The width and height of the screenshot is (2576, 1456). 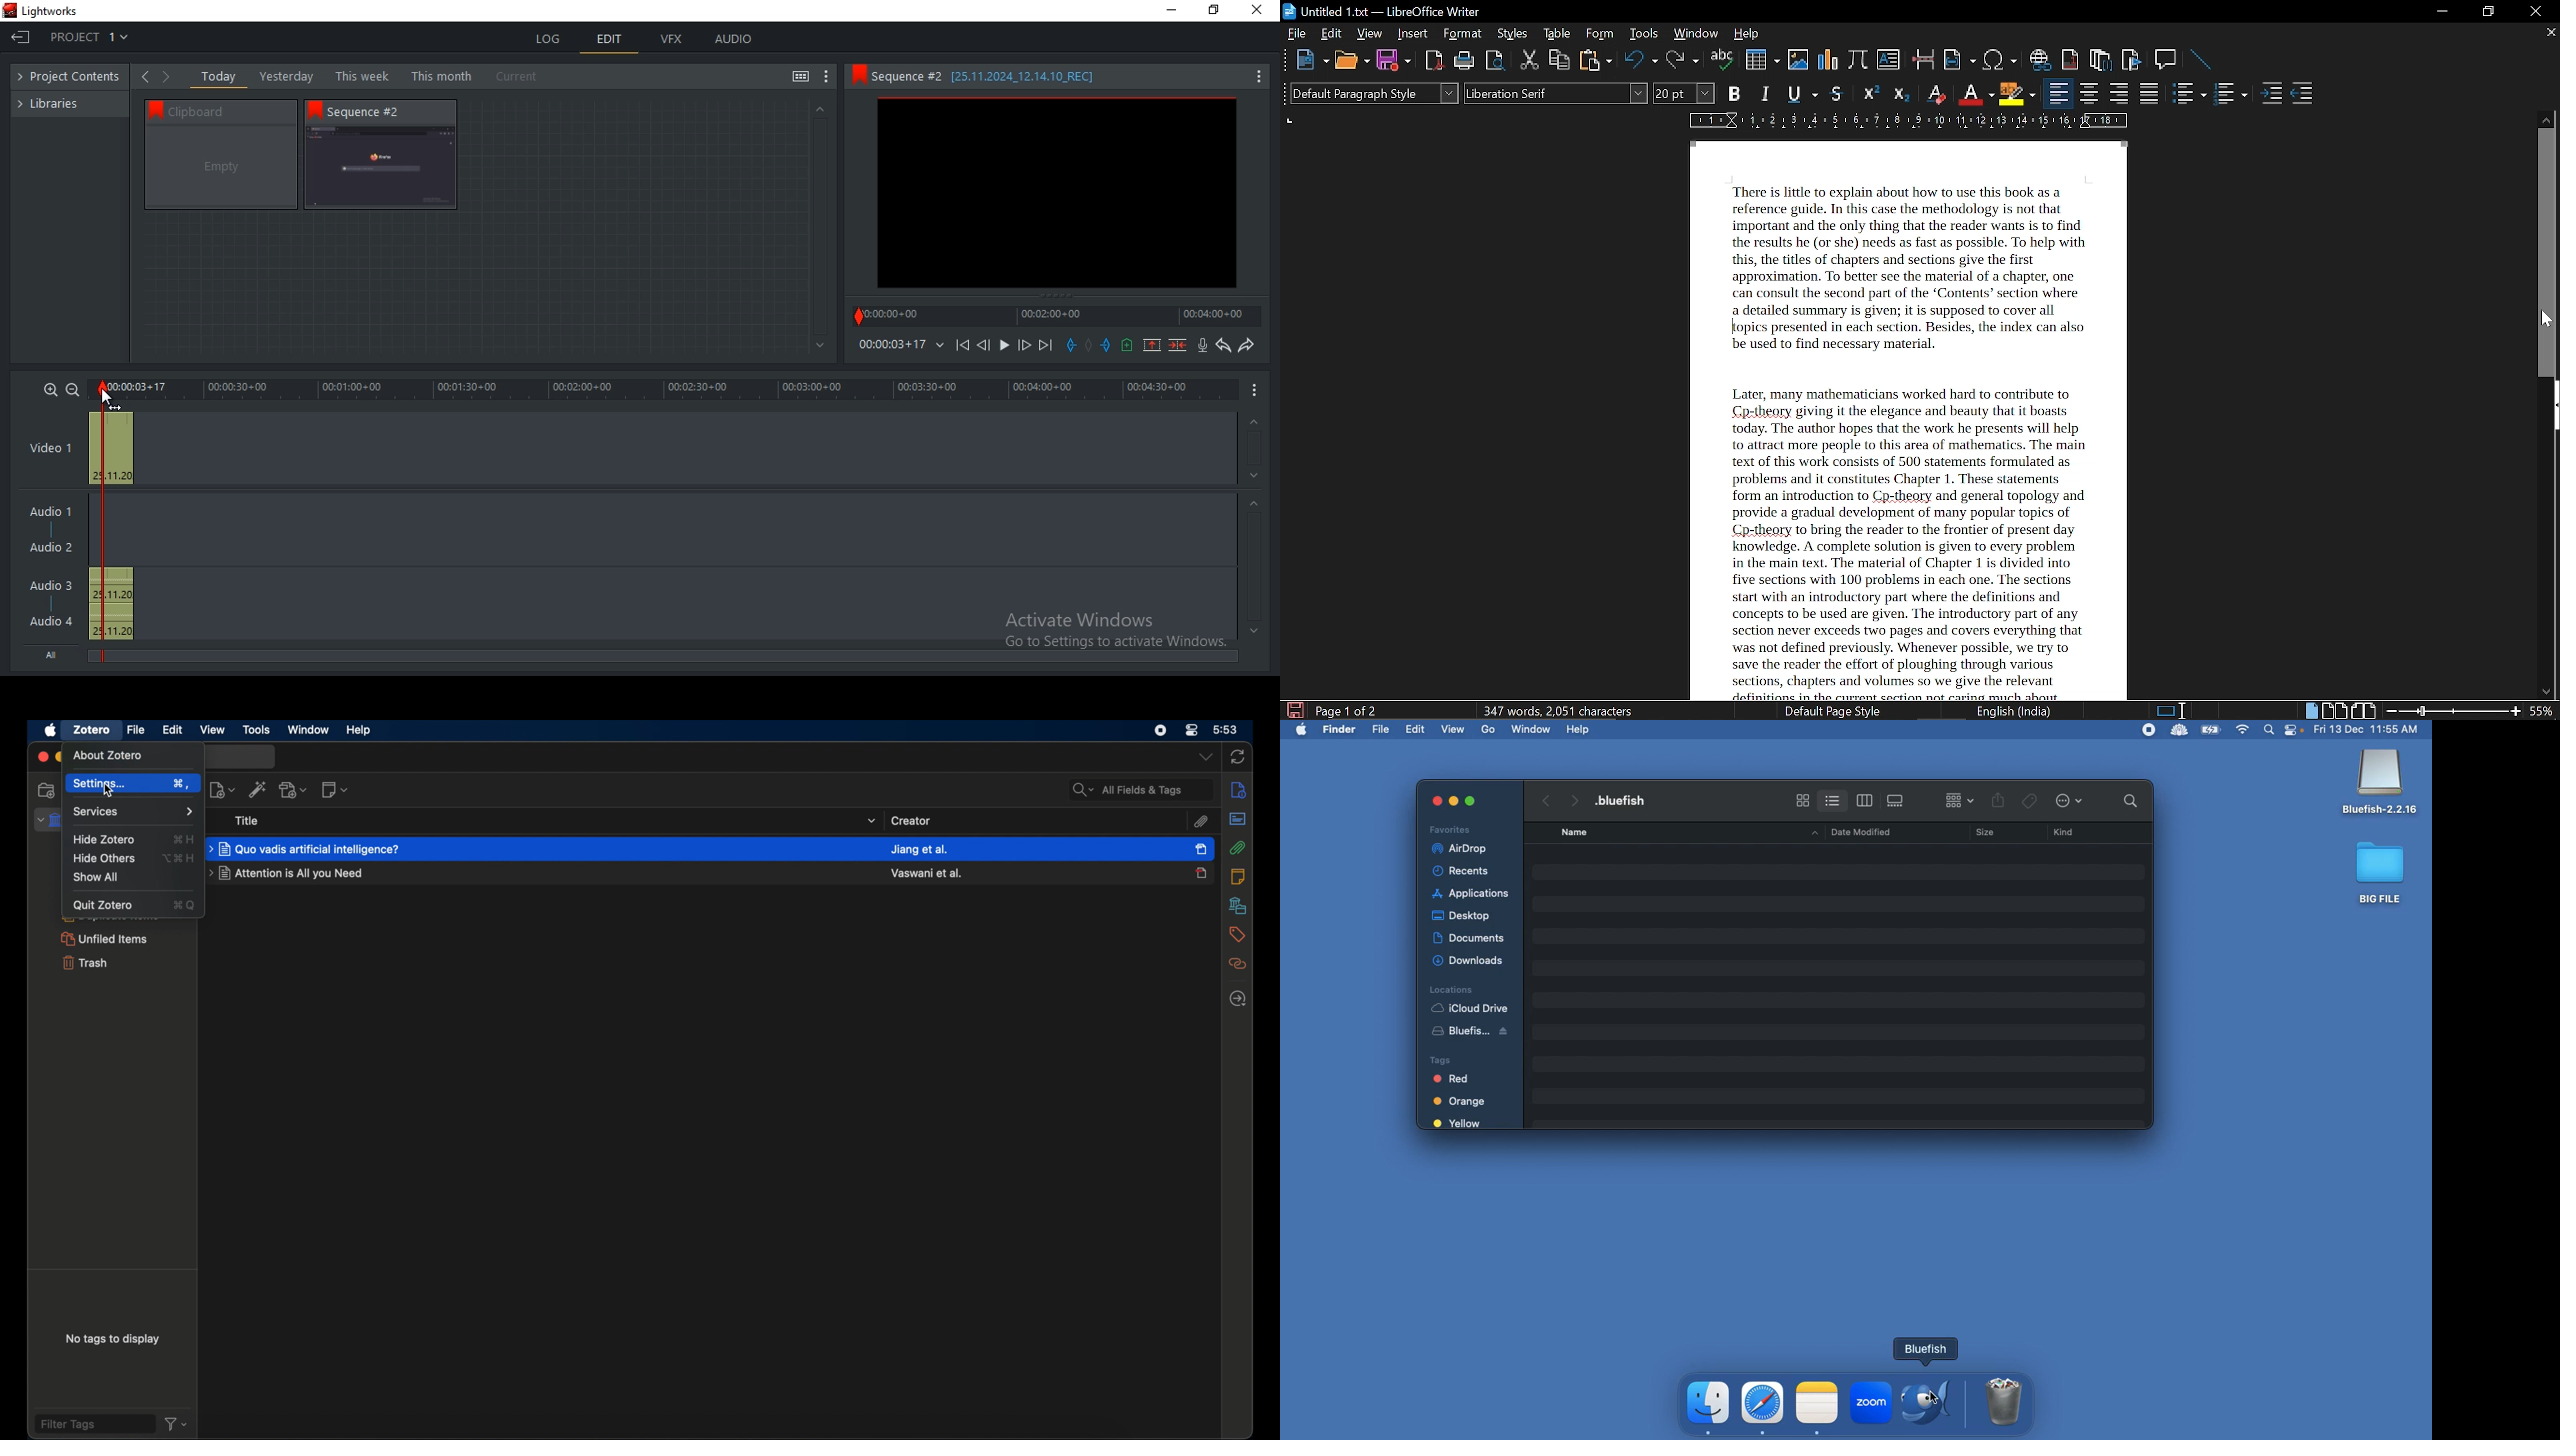 What do you see at coordinates (1470, 1008) in the screenshot?
I see `iCloud Drive` at bounding box center [1470, 1008].